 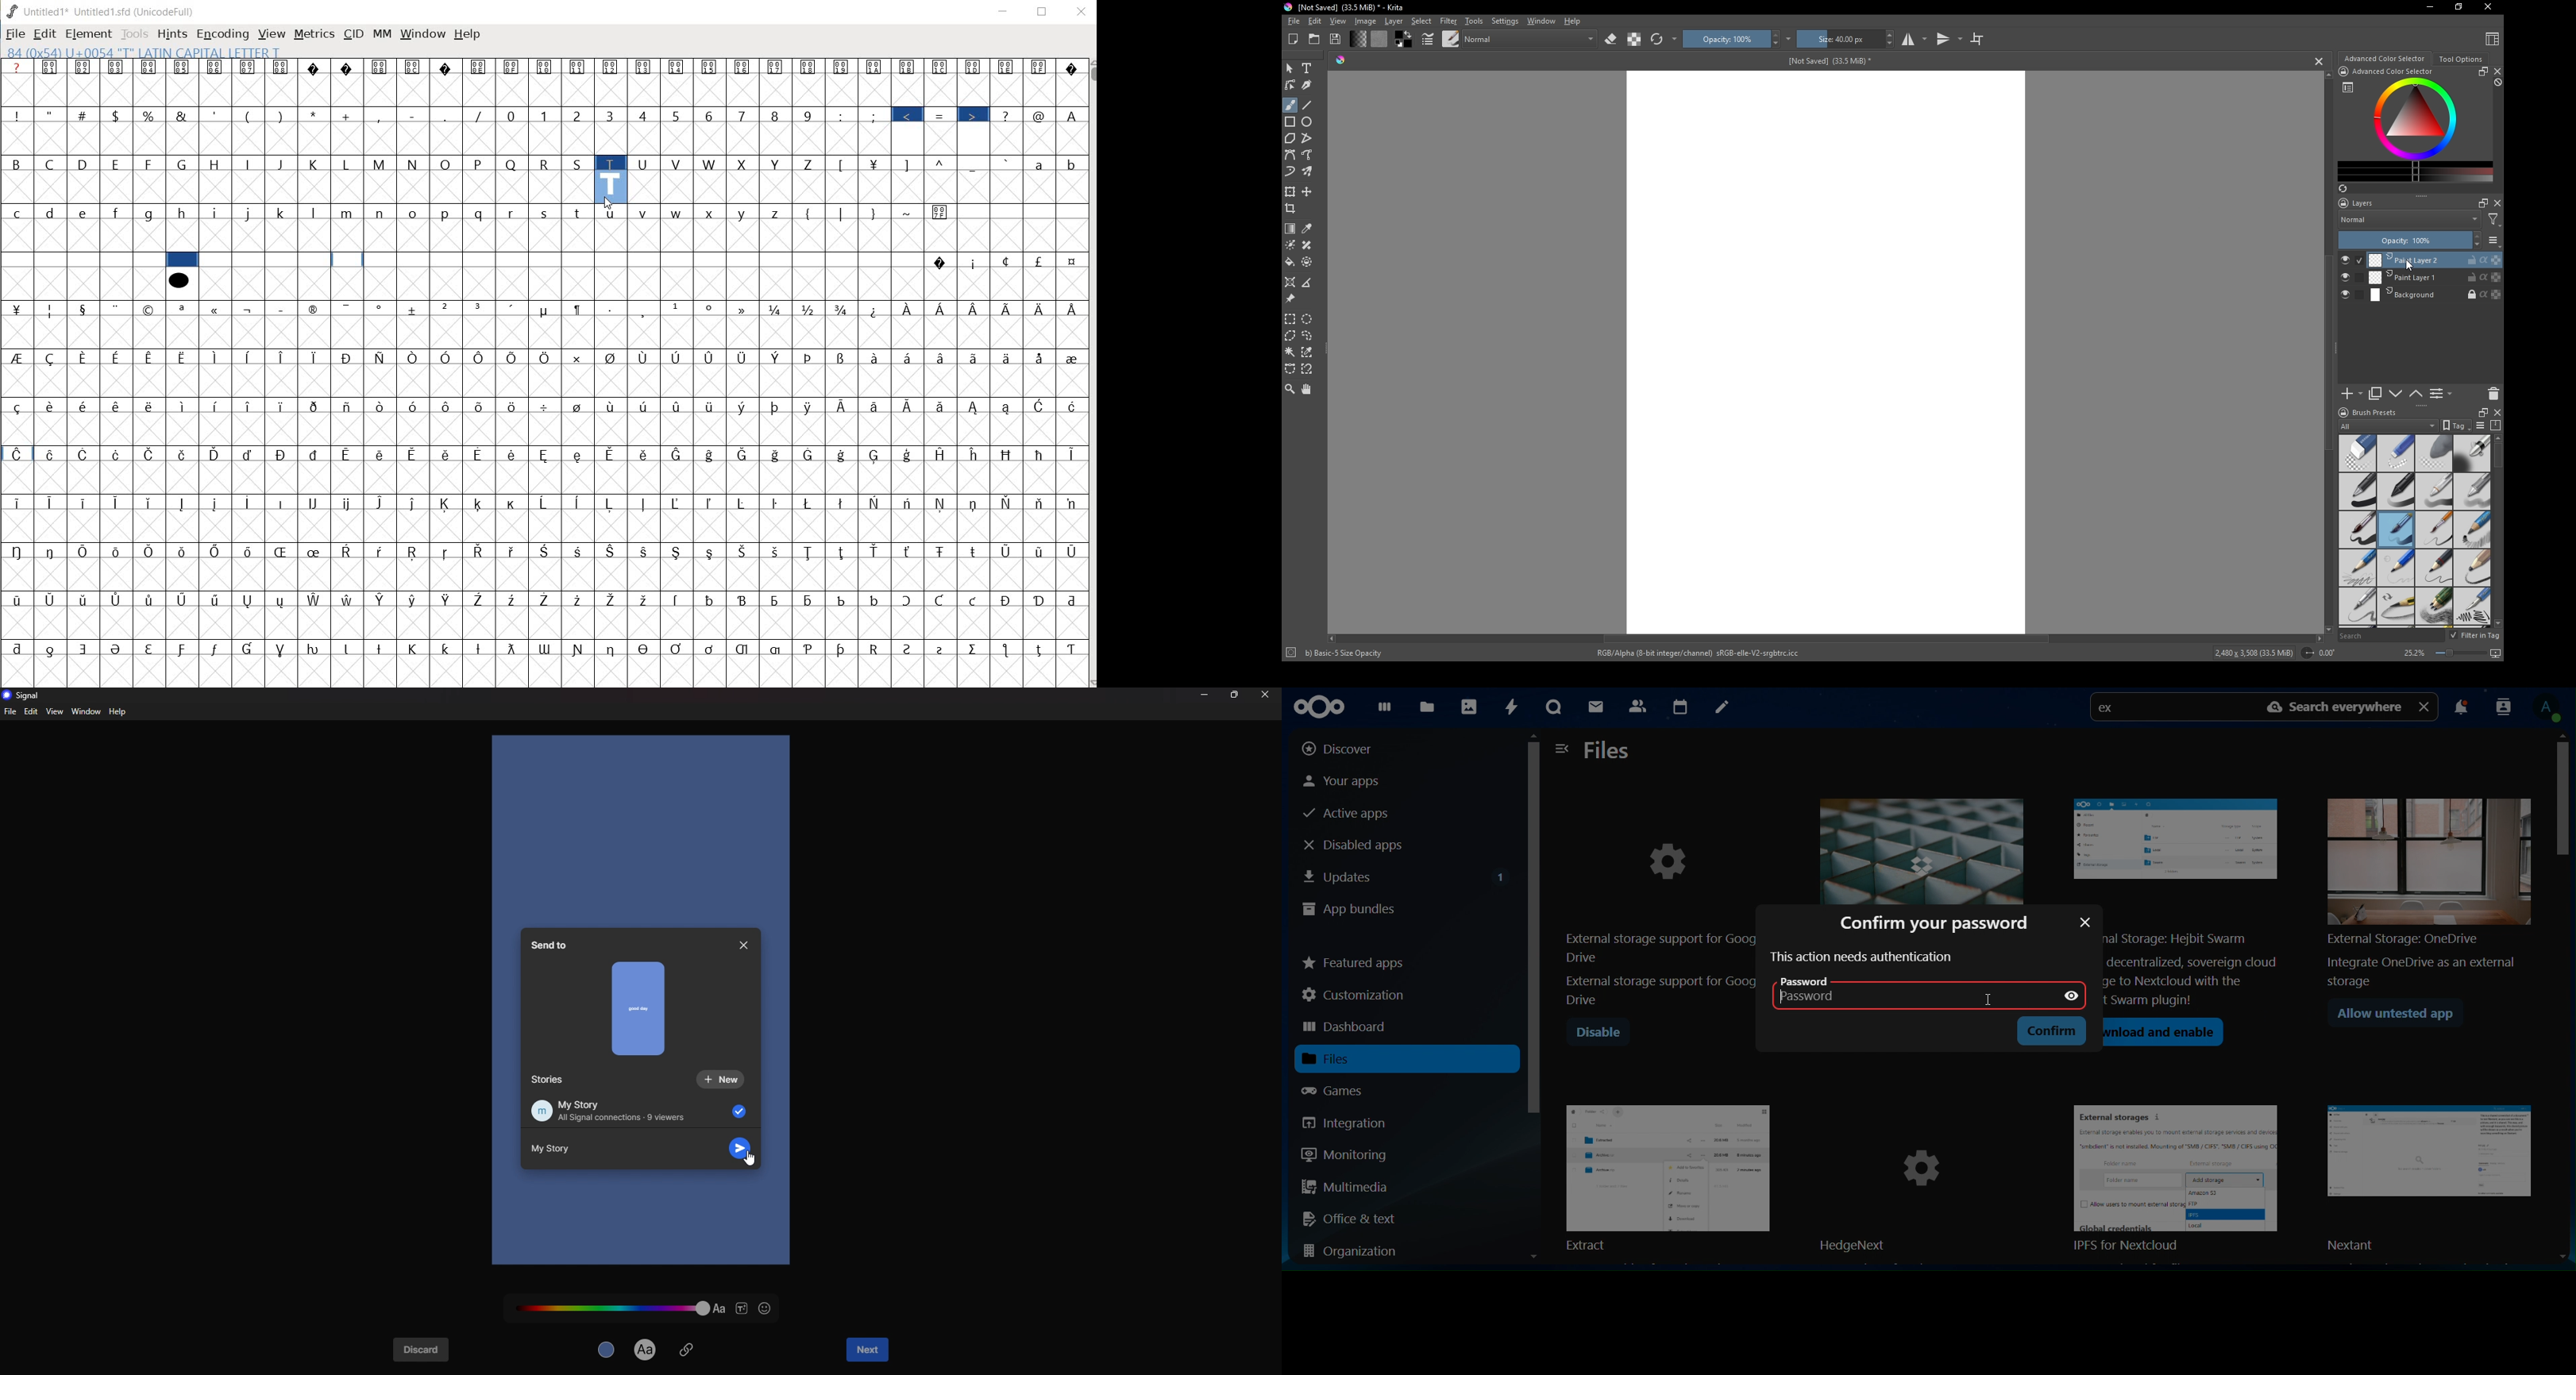 What do you see at coordinates (743, 68) in the screenshot?
I see `Symbol` at bounding box center [743, 68].